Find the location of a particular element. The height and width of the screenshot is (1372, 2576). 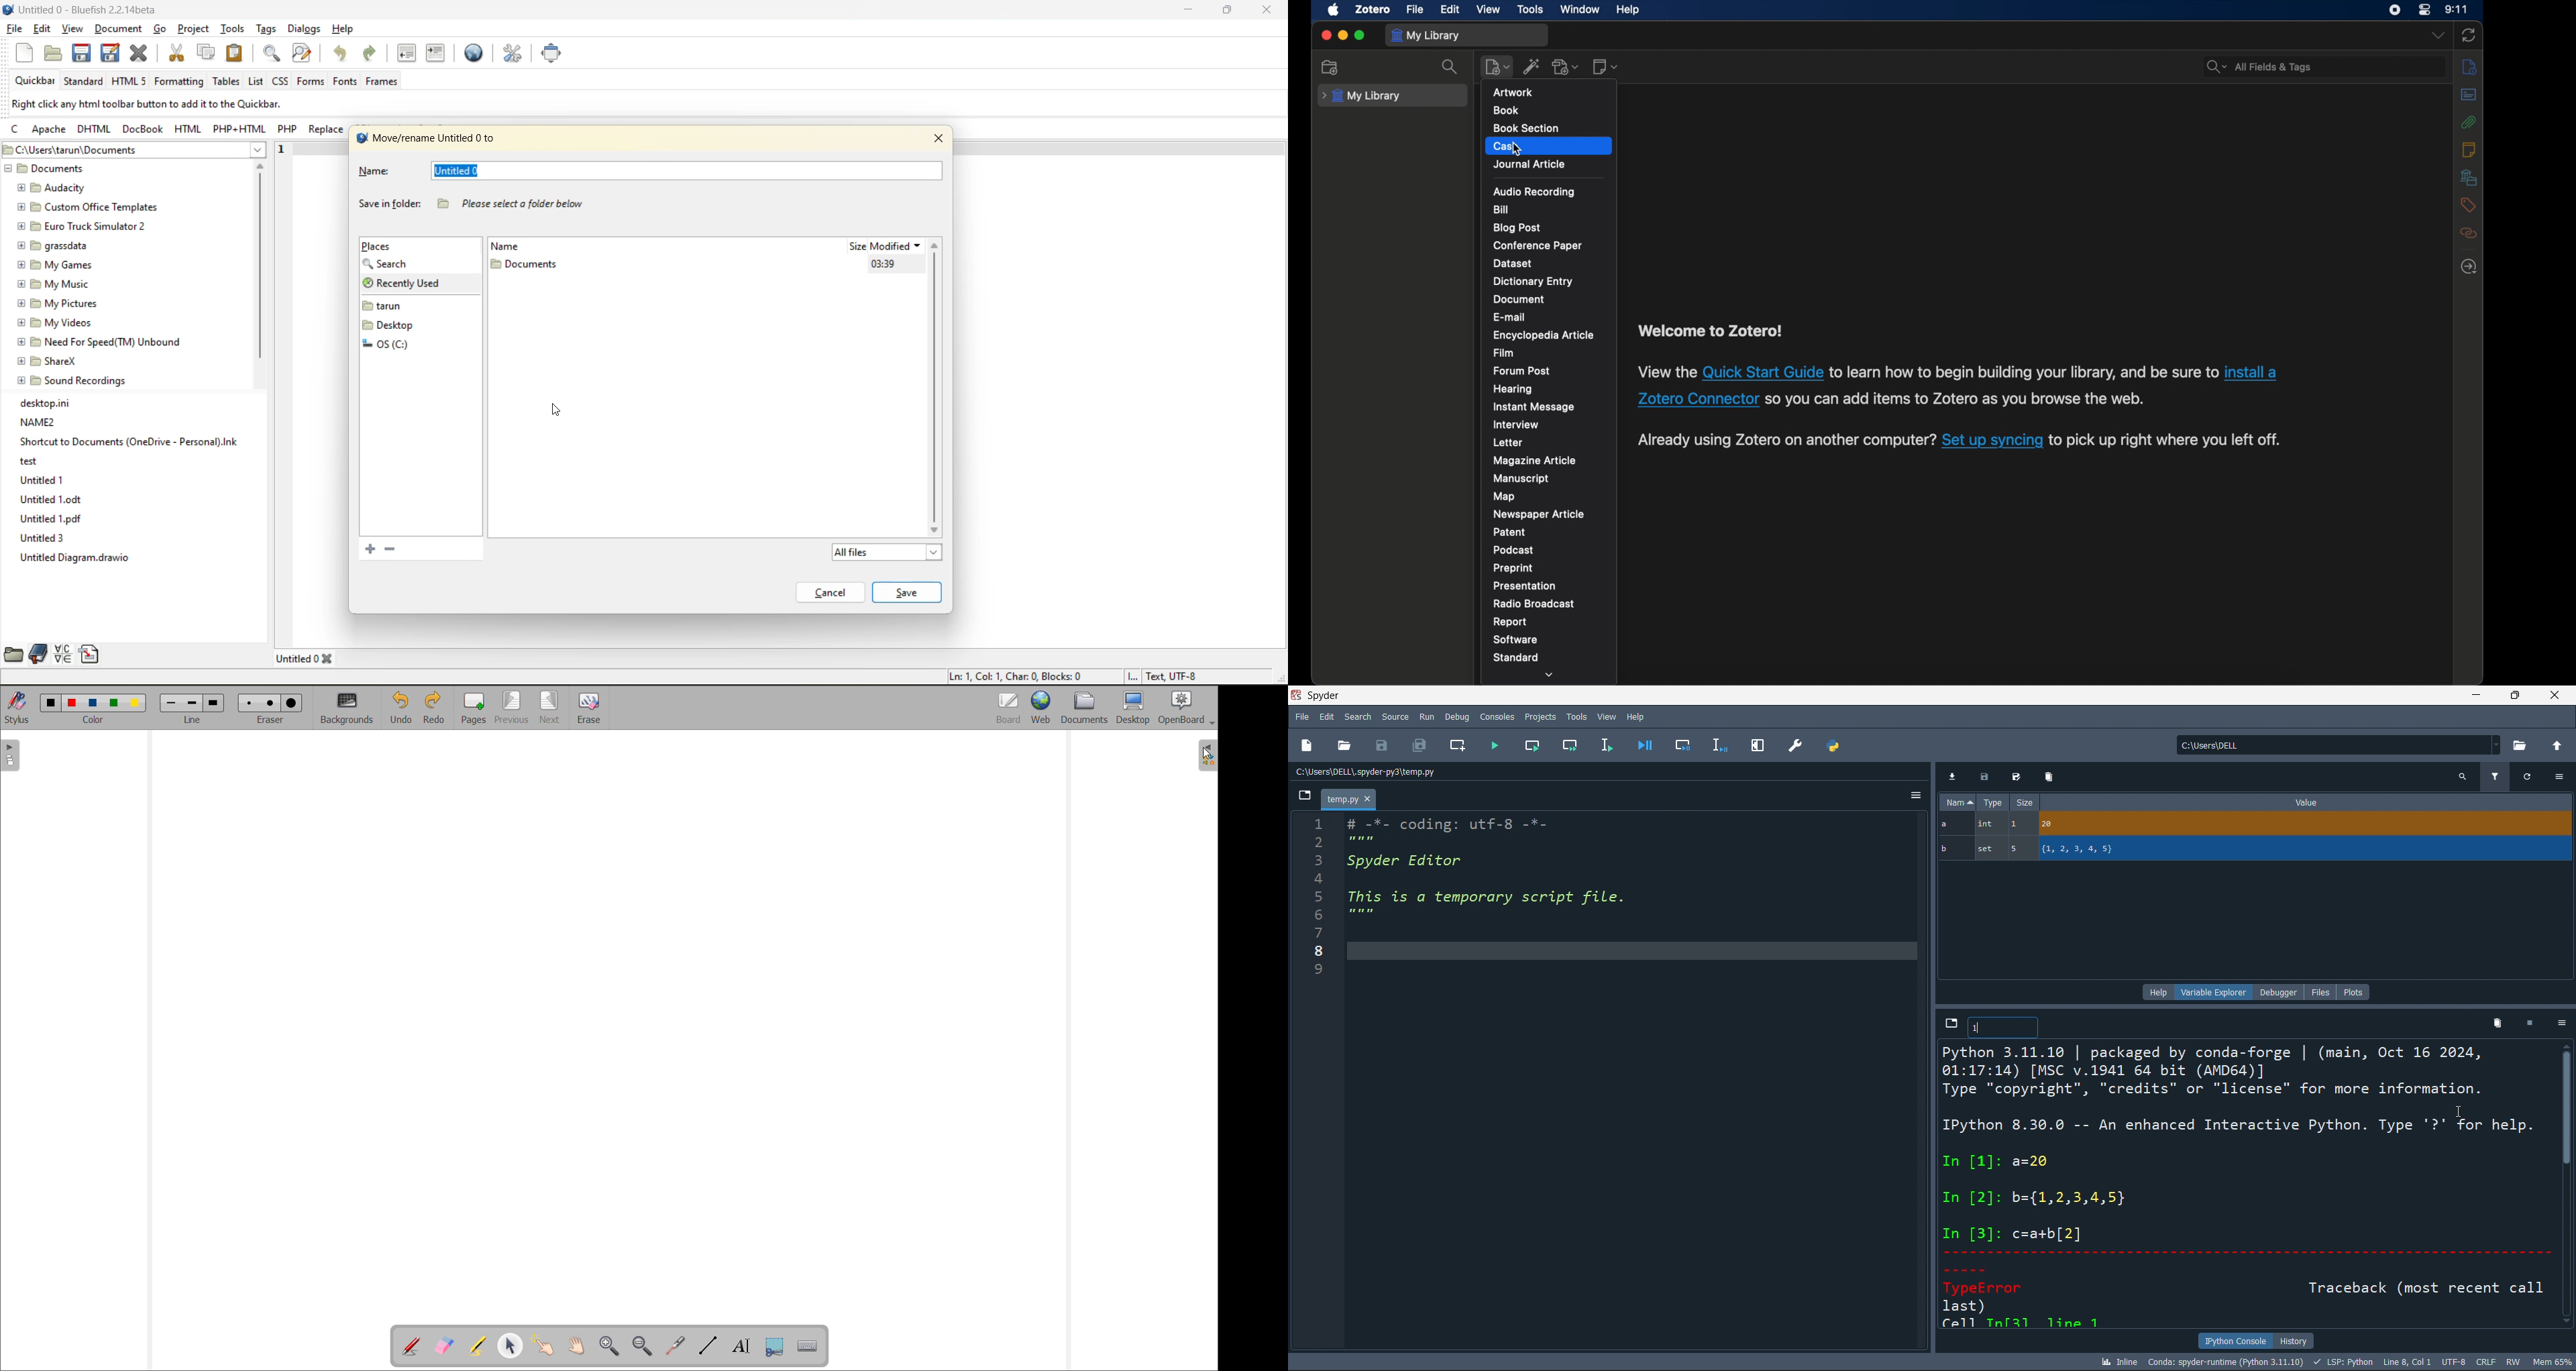

run cell is located at coordinates (1573, 747).